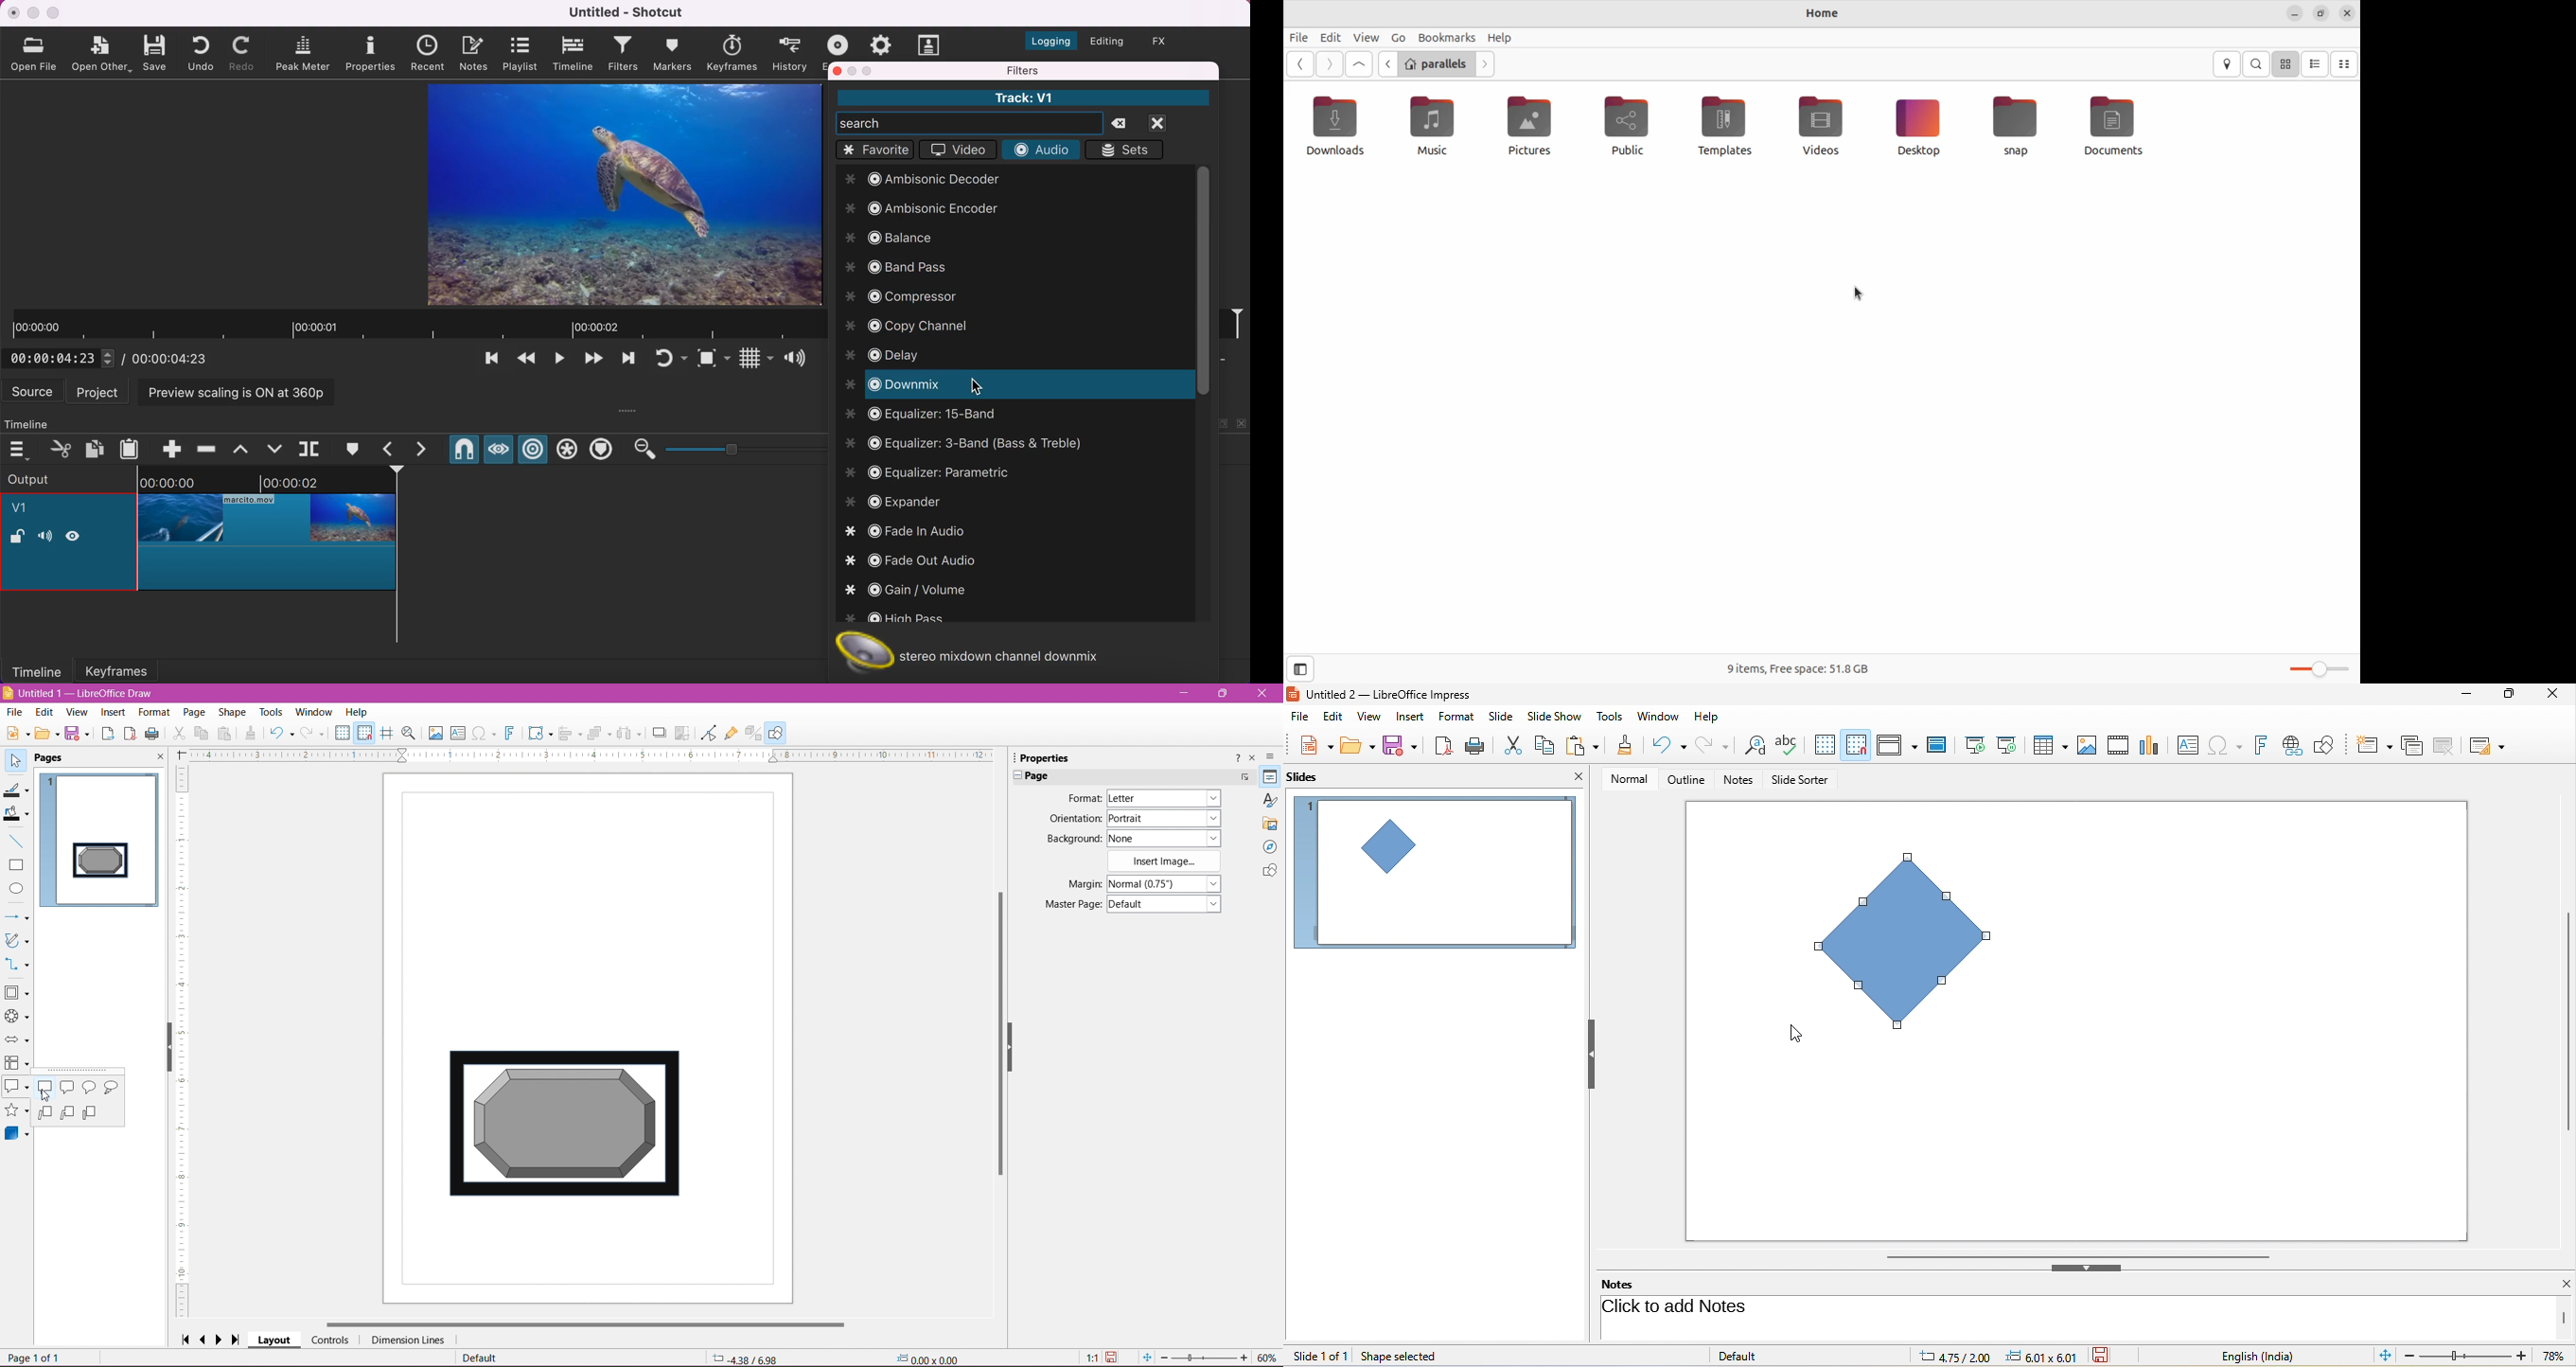 Image resolution: width=2576 pixels, height=1372 pixels. What do you see at coordinates (907, 589) in the screenshot?
I see `gain/volume` at bounding box center [907, 589].